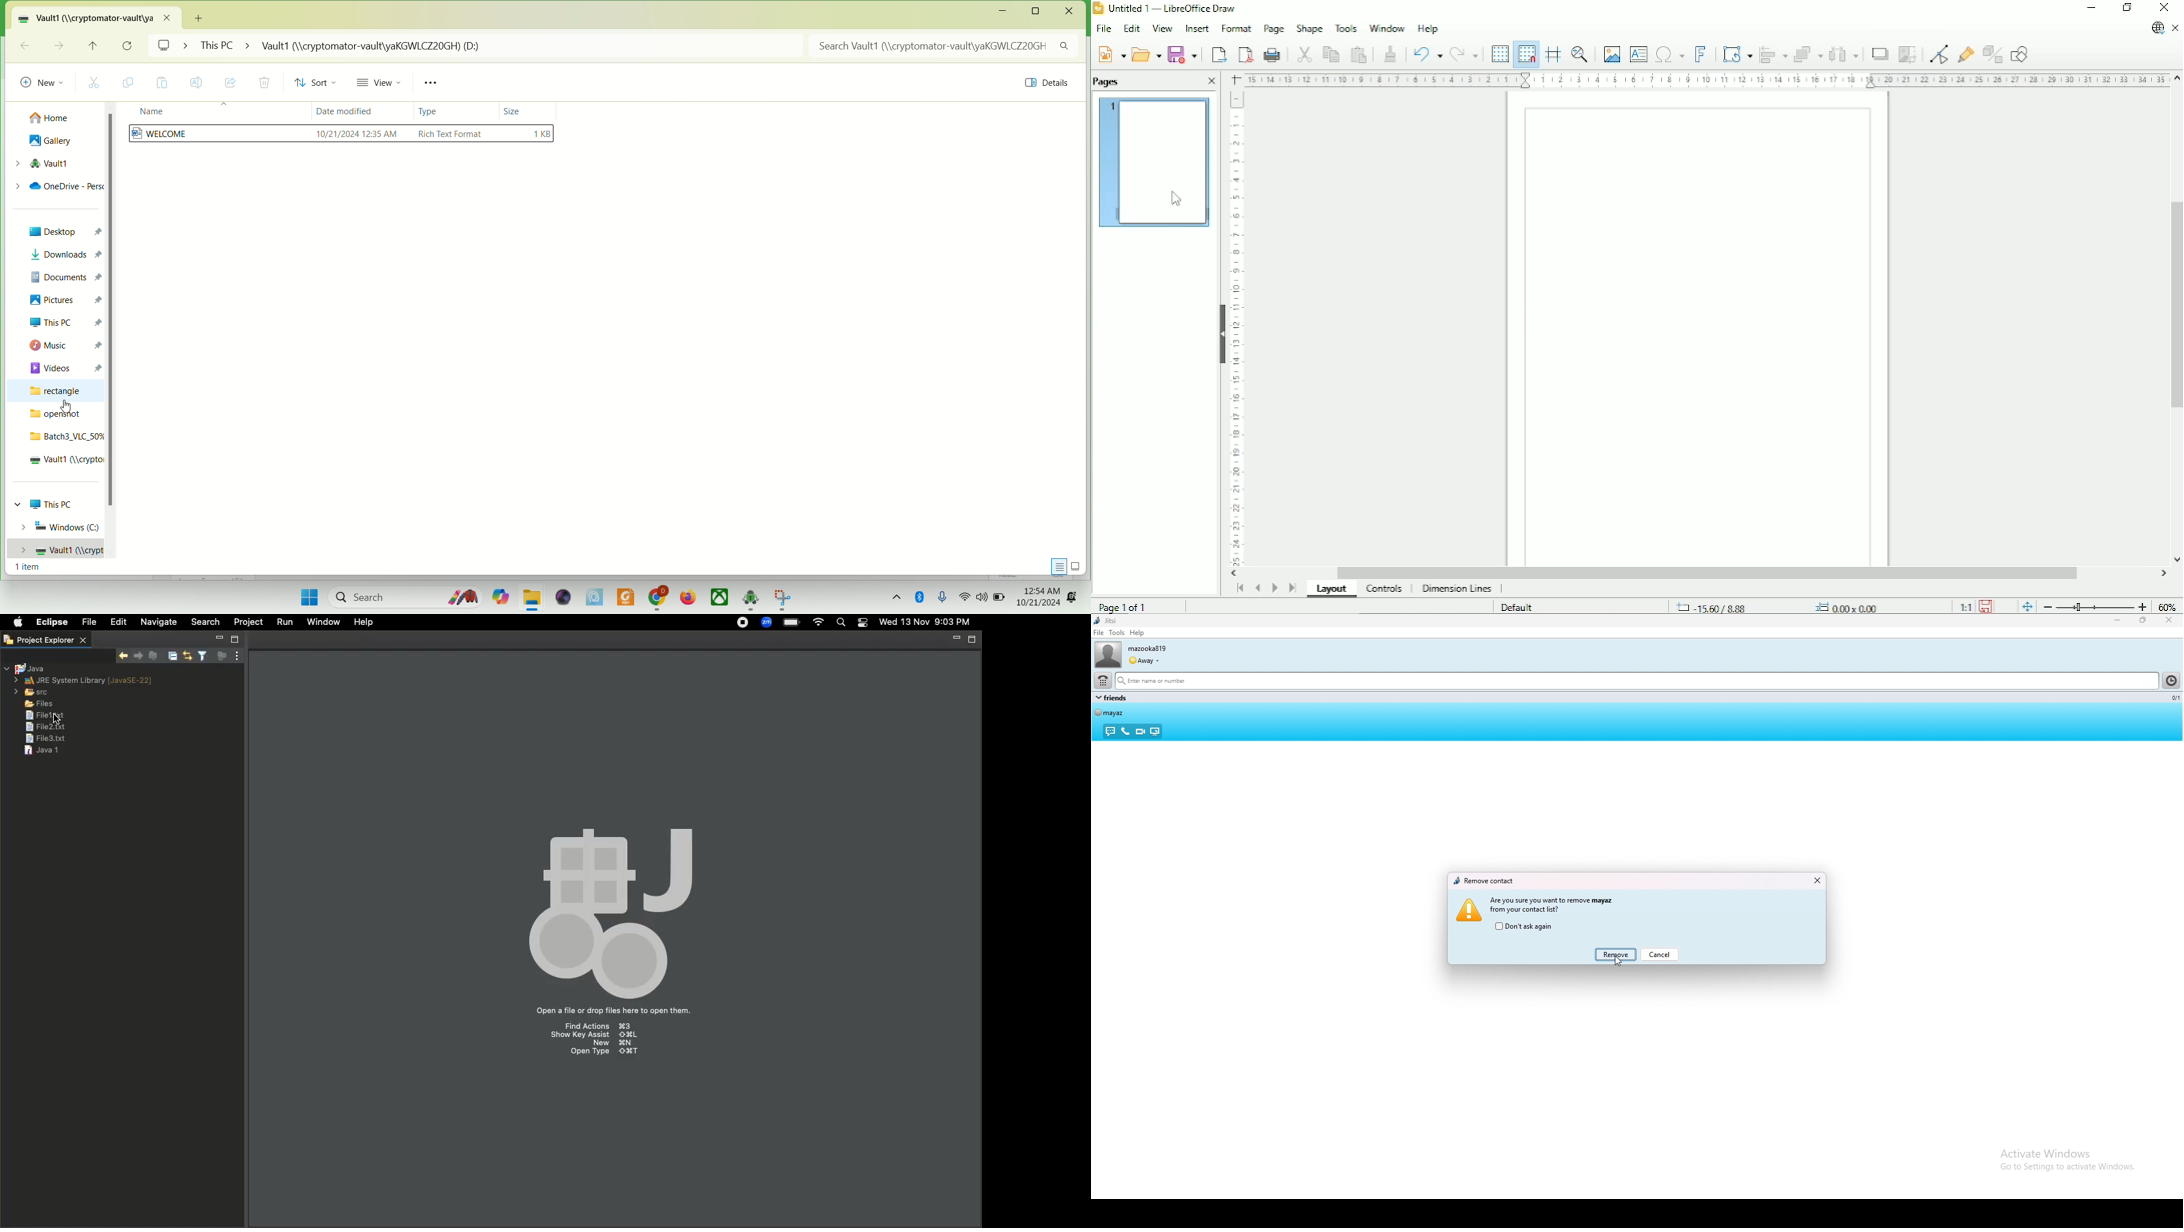  Describe the element at coordinates (342, 113) in the screenshot. I see `date modified` at that location.